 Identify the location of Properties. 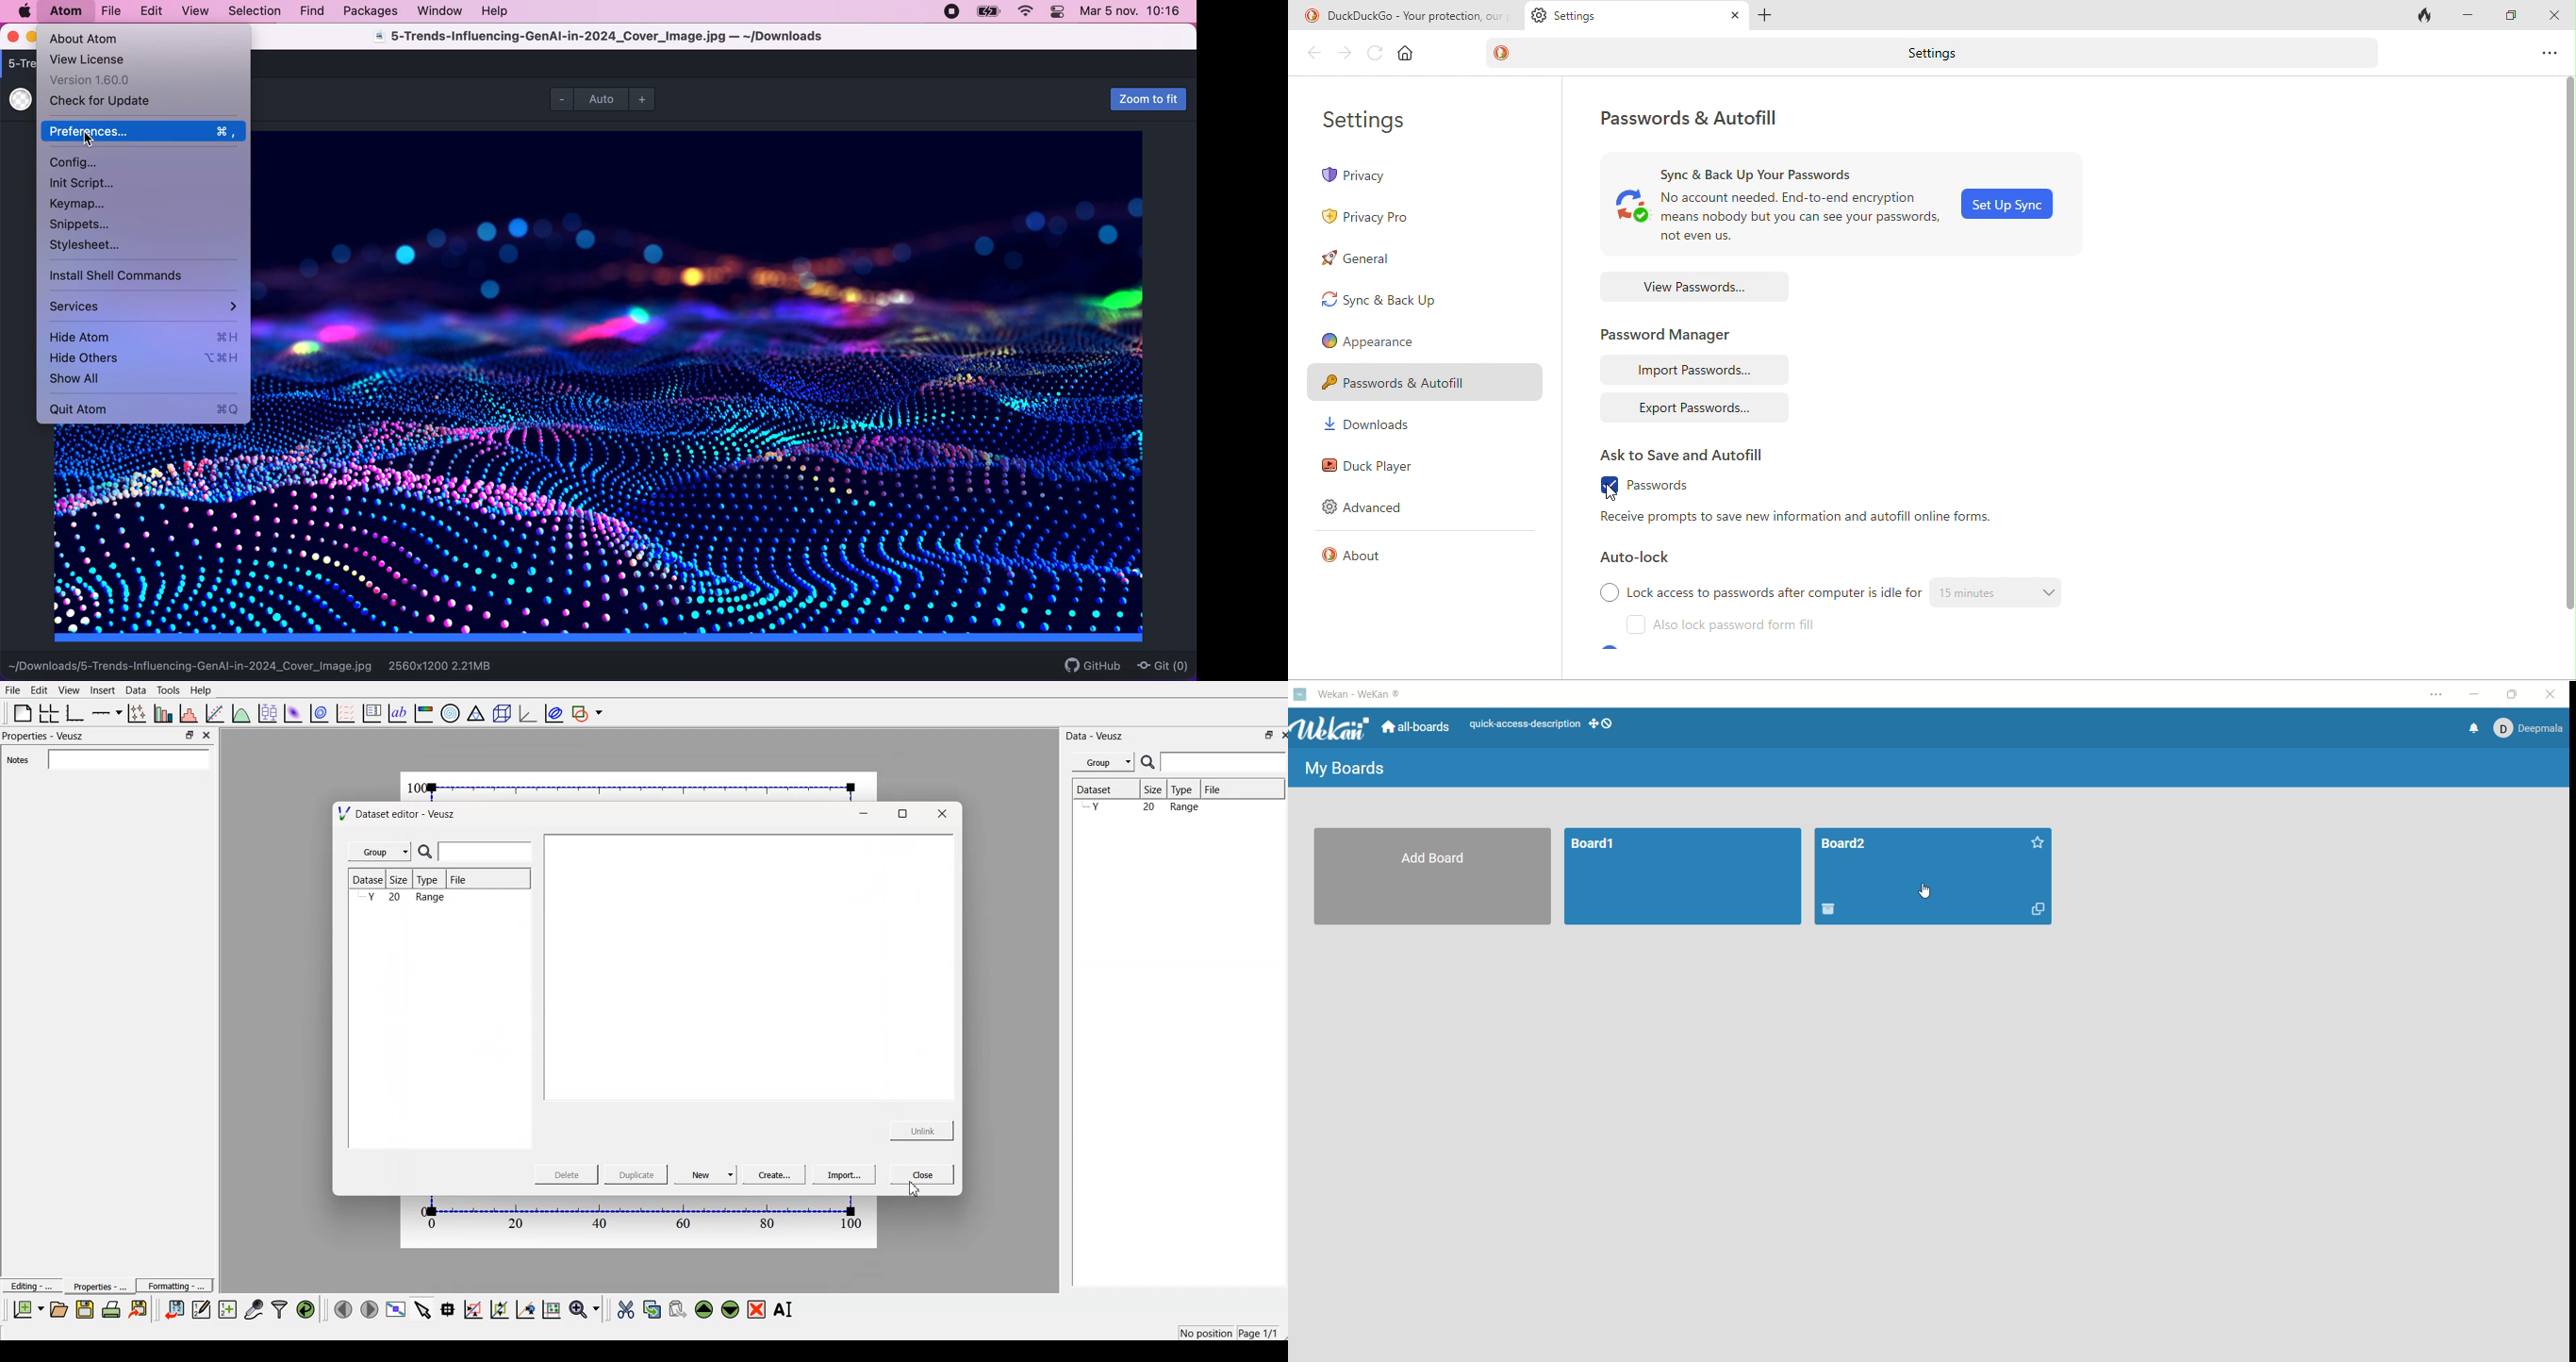
(95, 1286).